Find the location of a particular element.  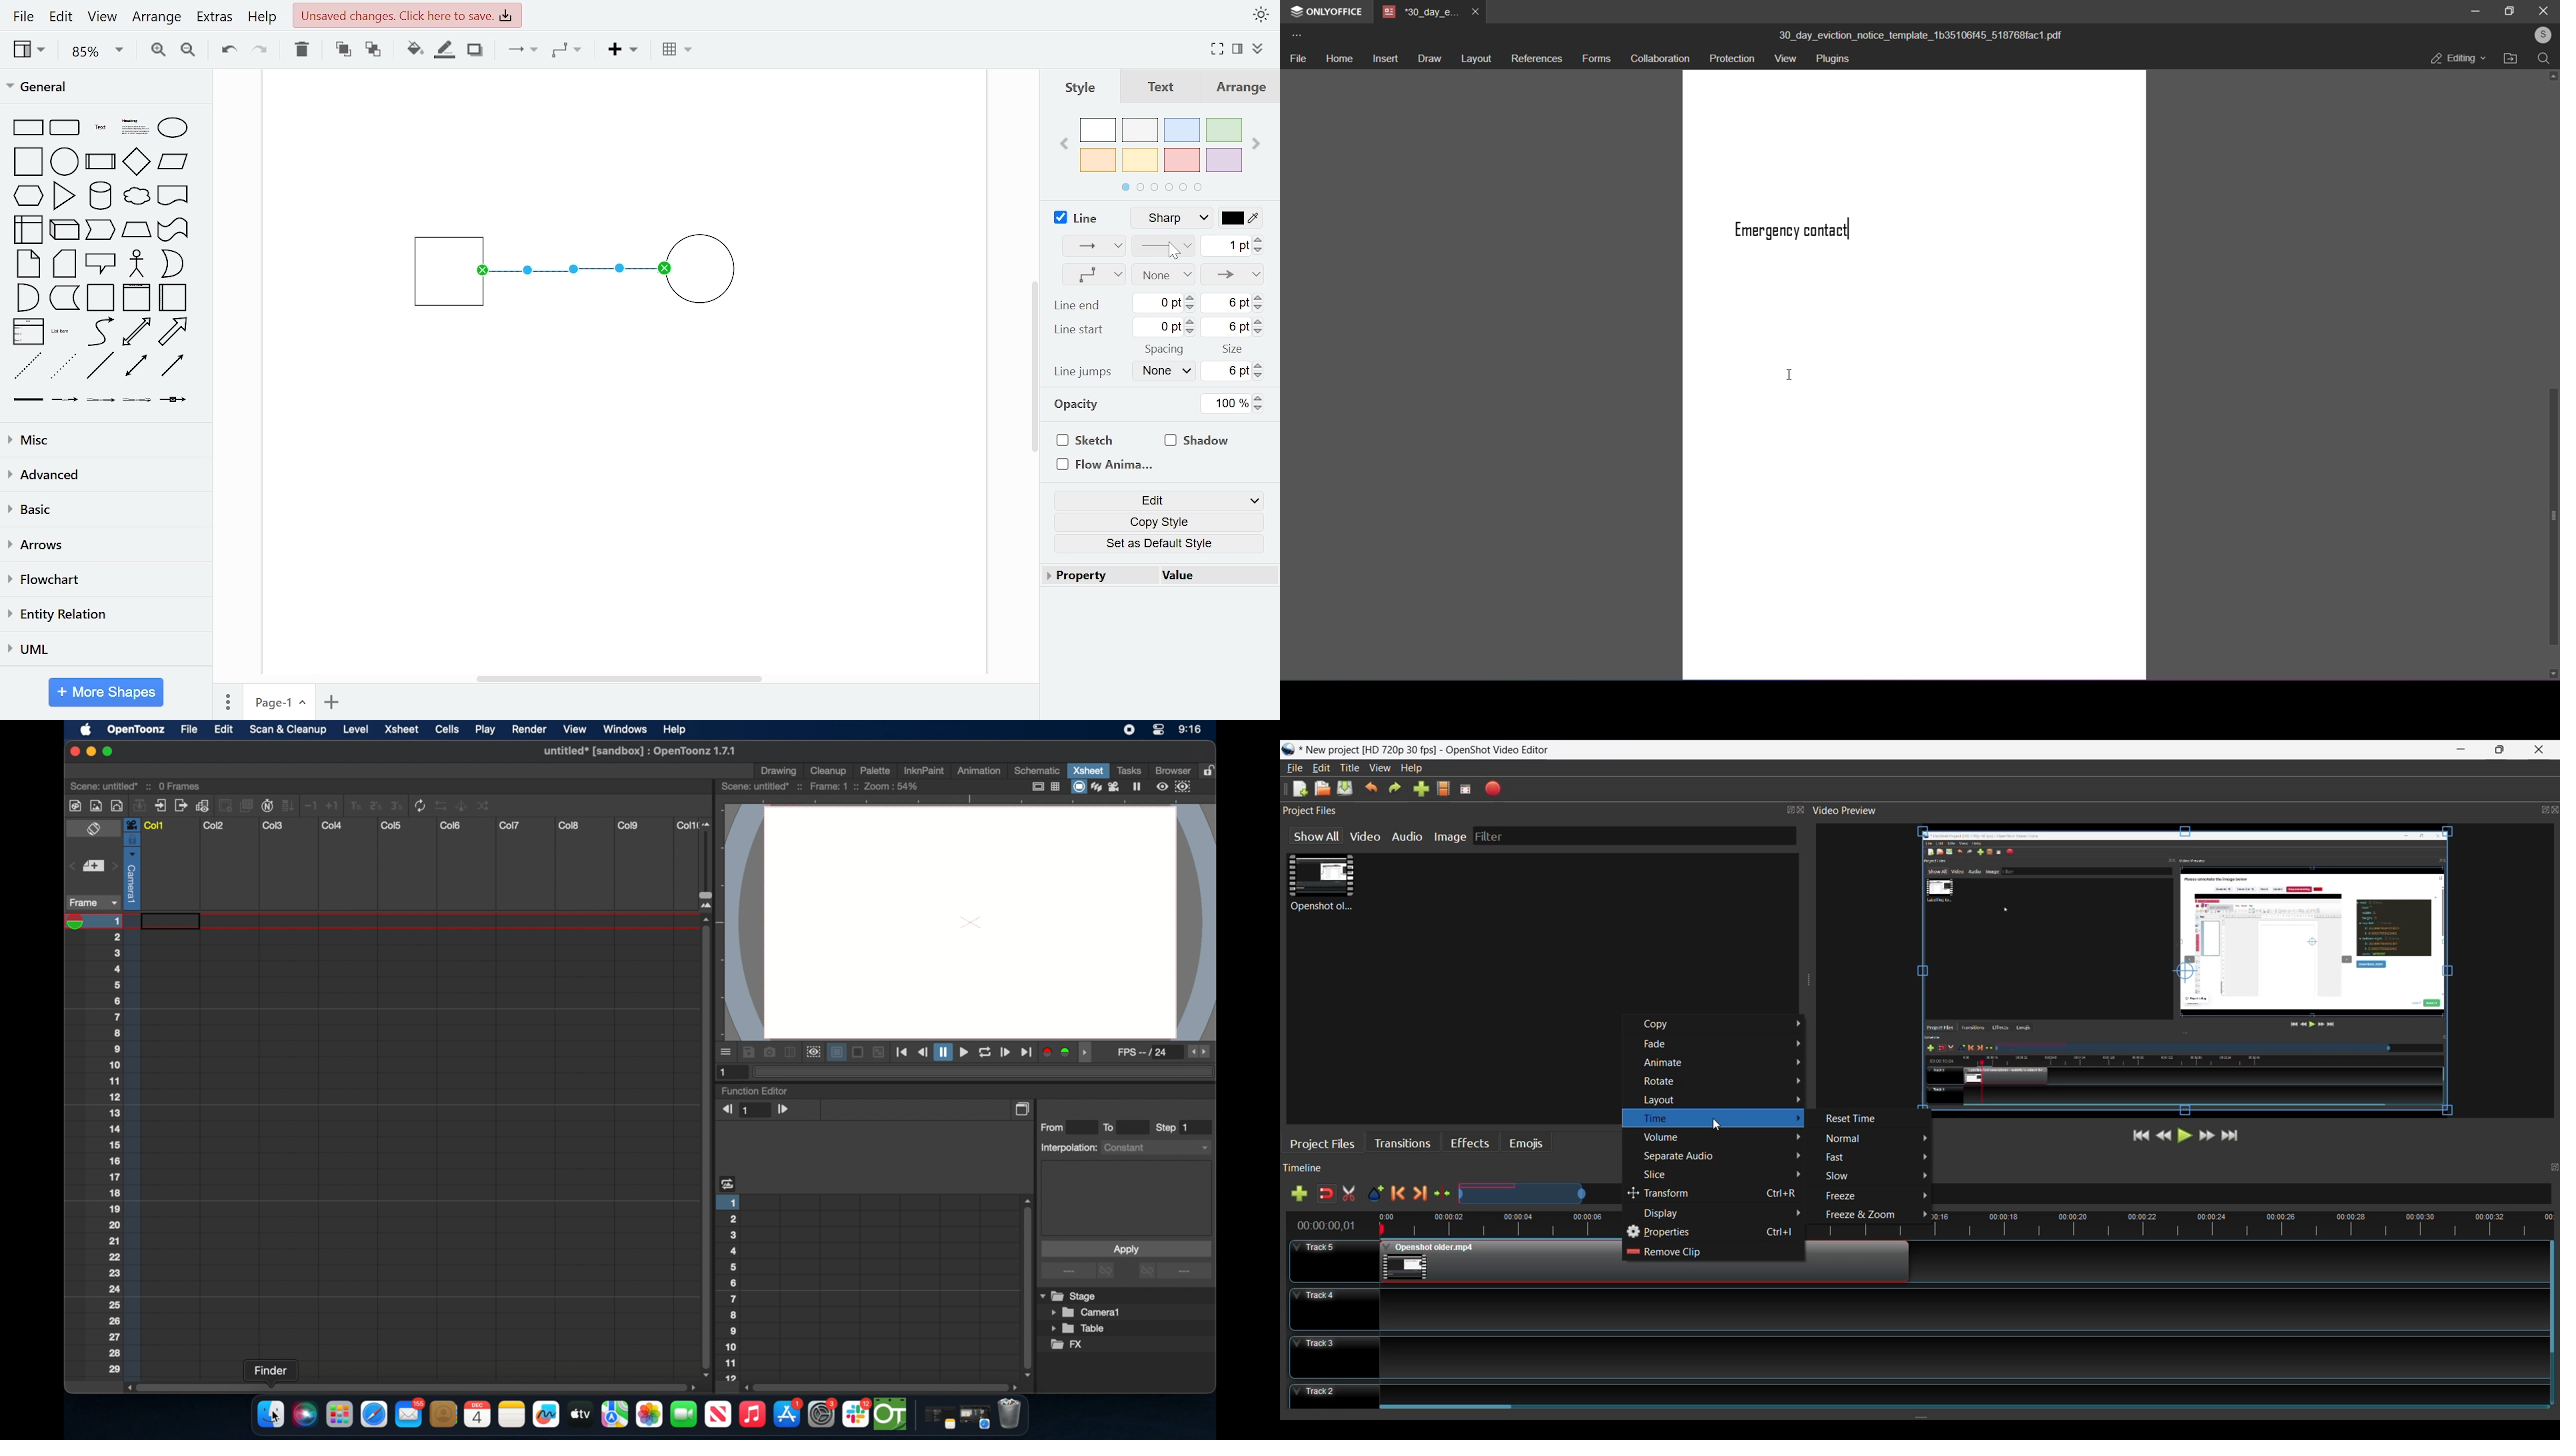

undo is located at coordinates (224, 48).